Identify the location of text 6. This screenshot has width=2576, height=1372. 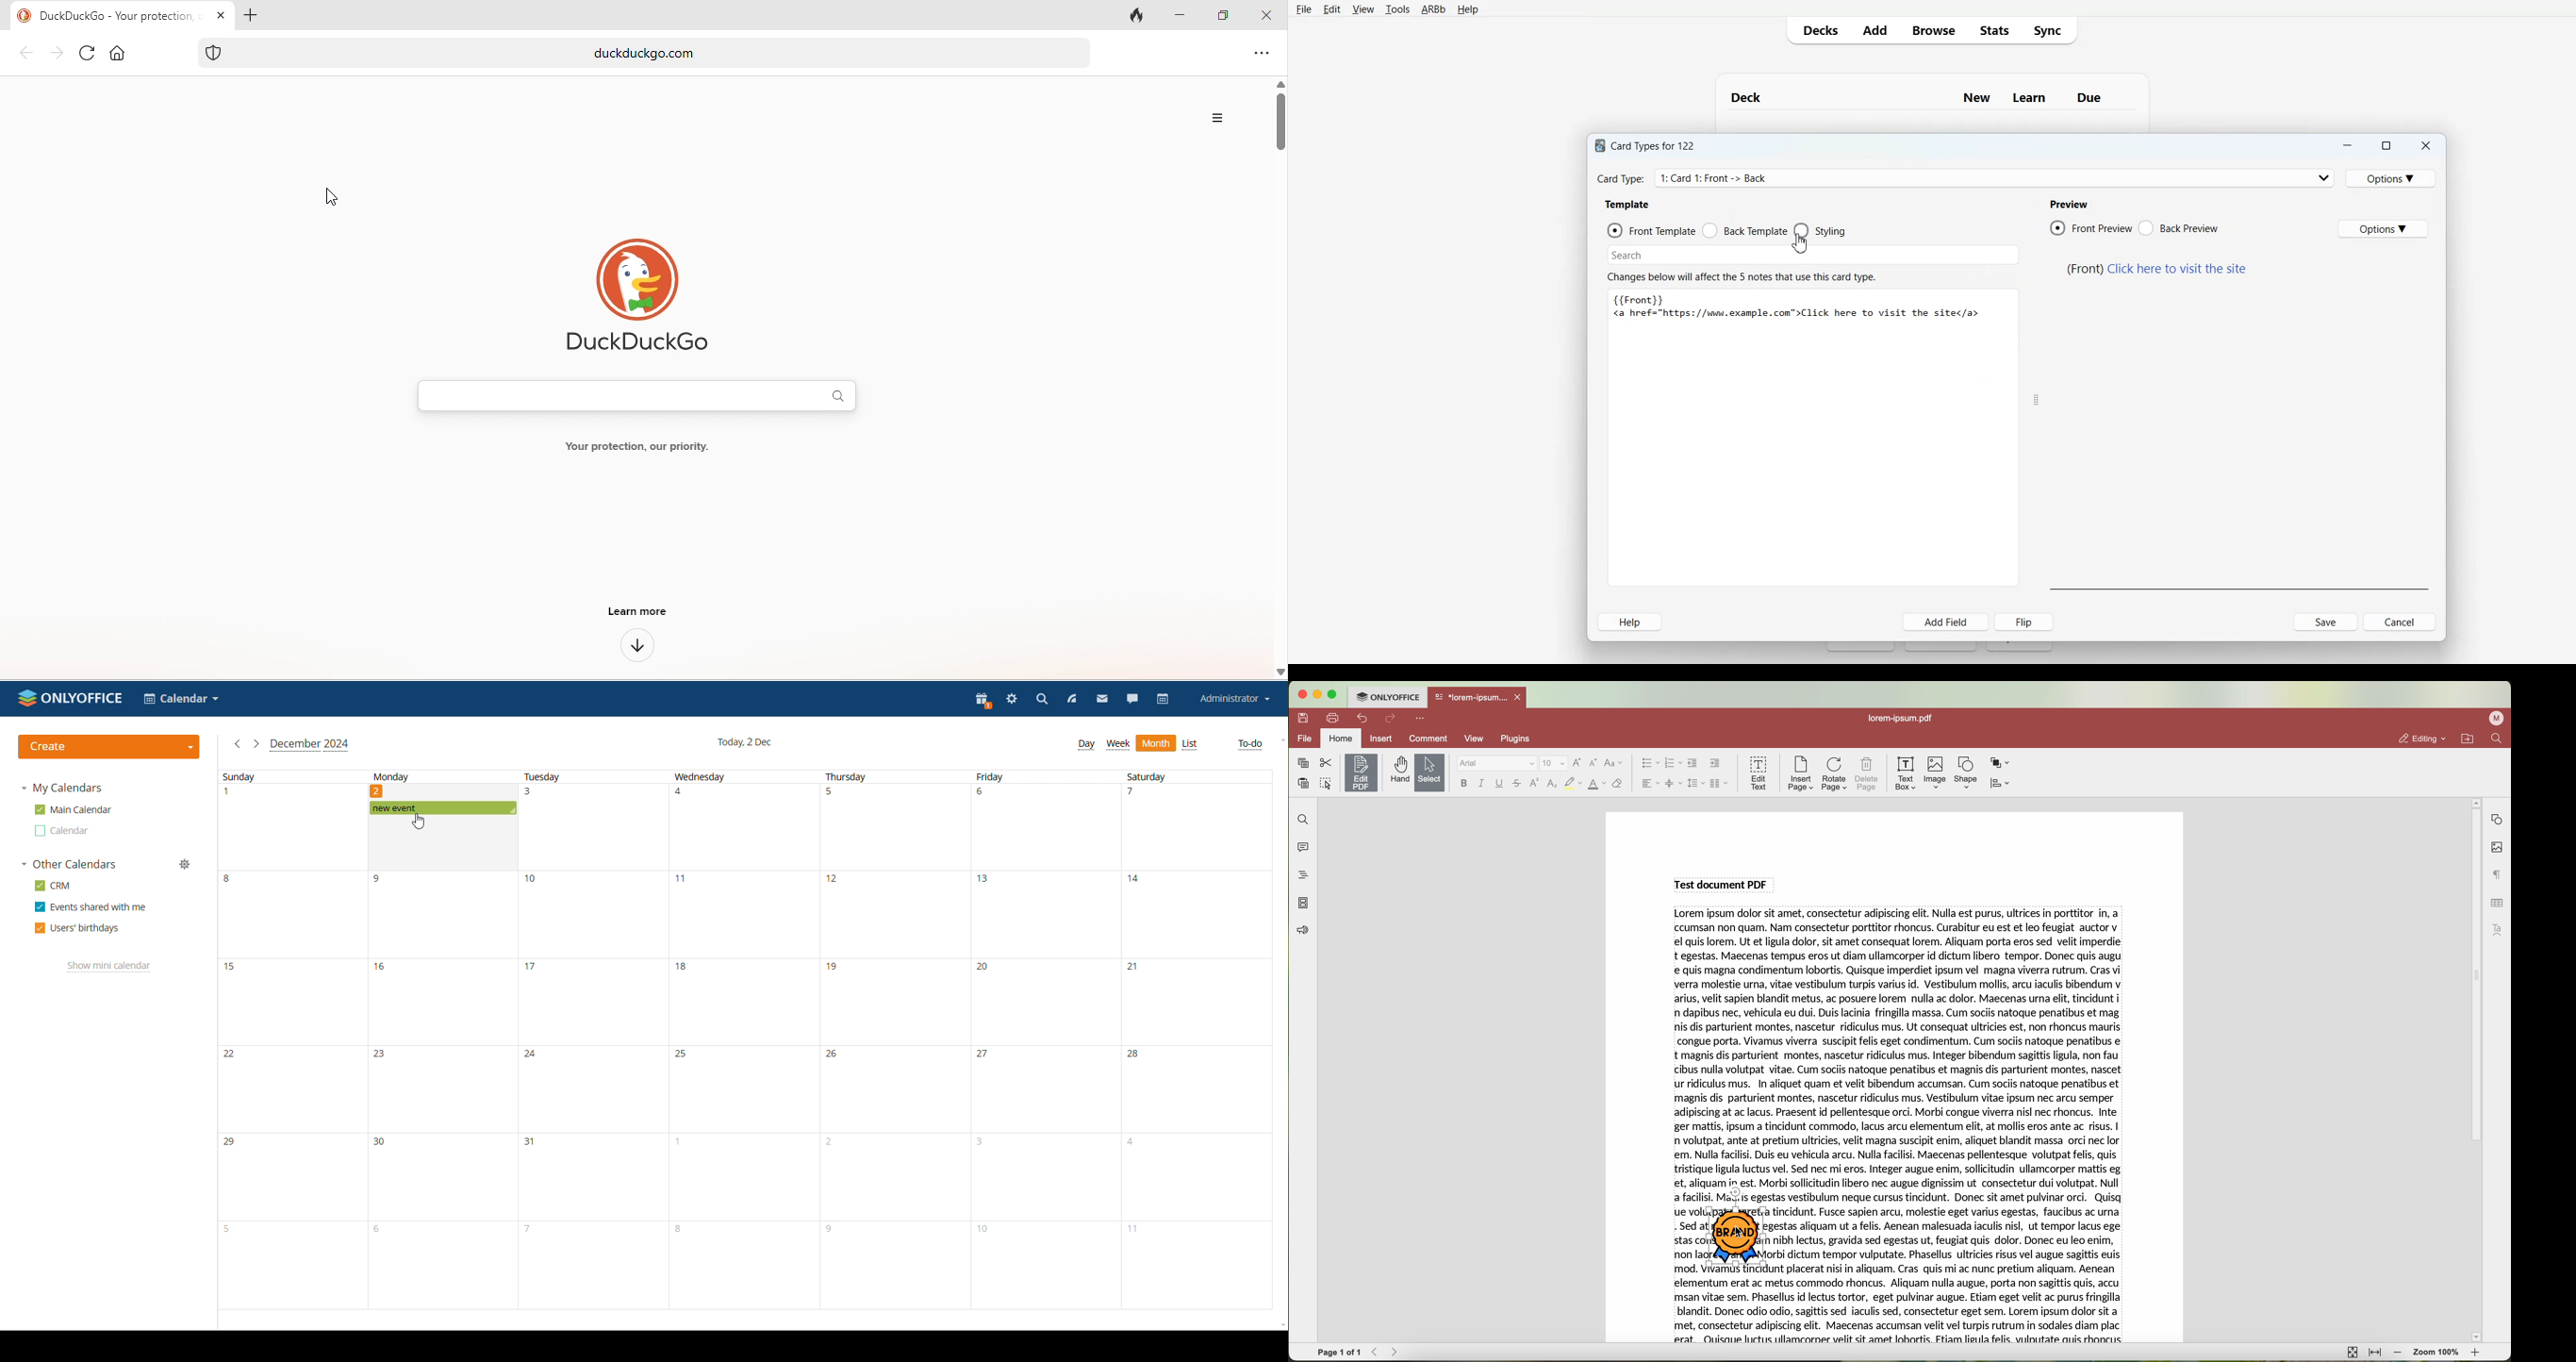
(1743, 276).